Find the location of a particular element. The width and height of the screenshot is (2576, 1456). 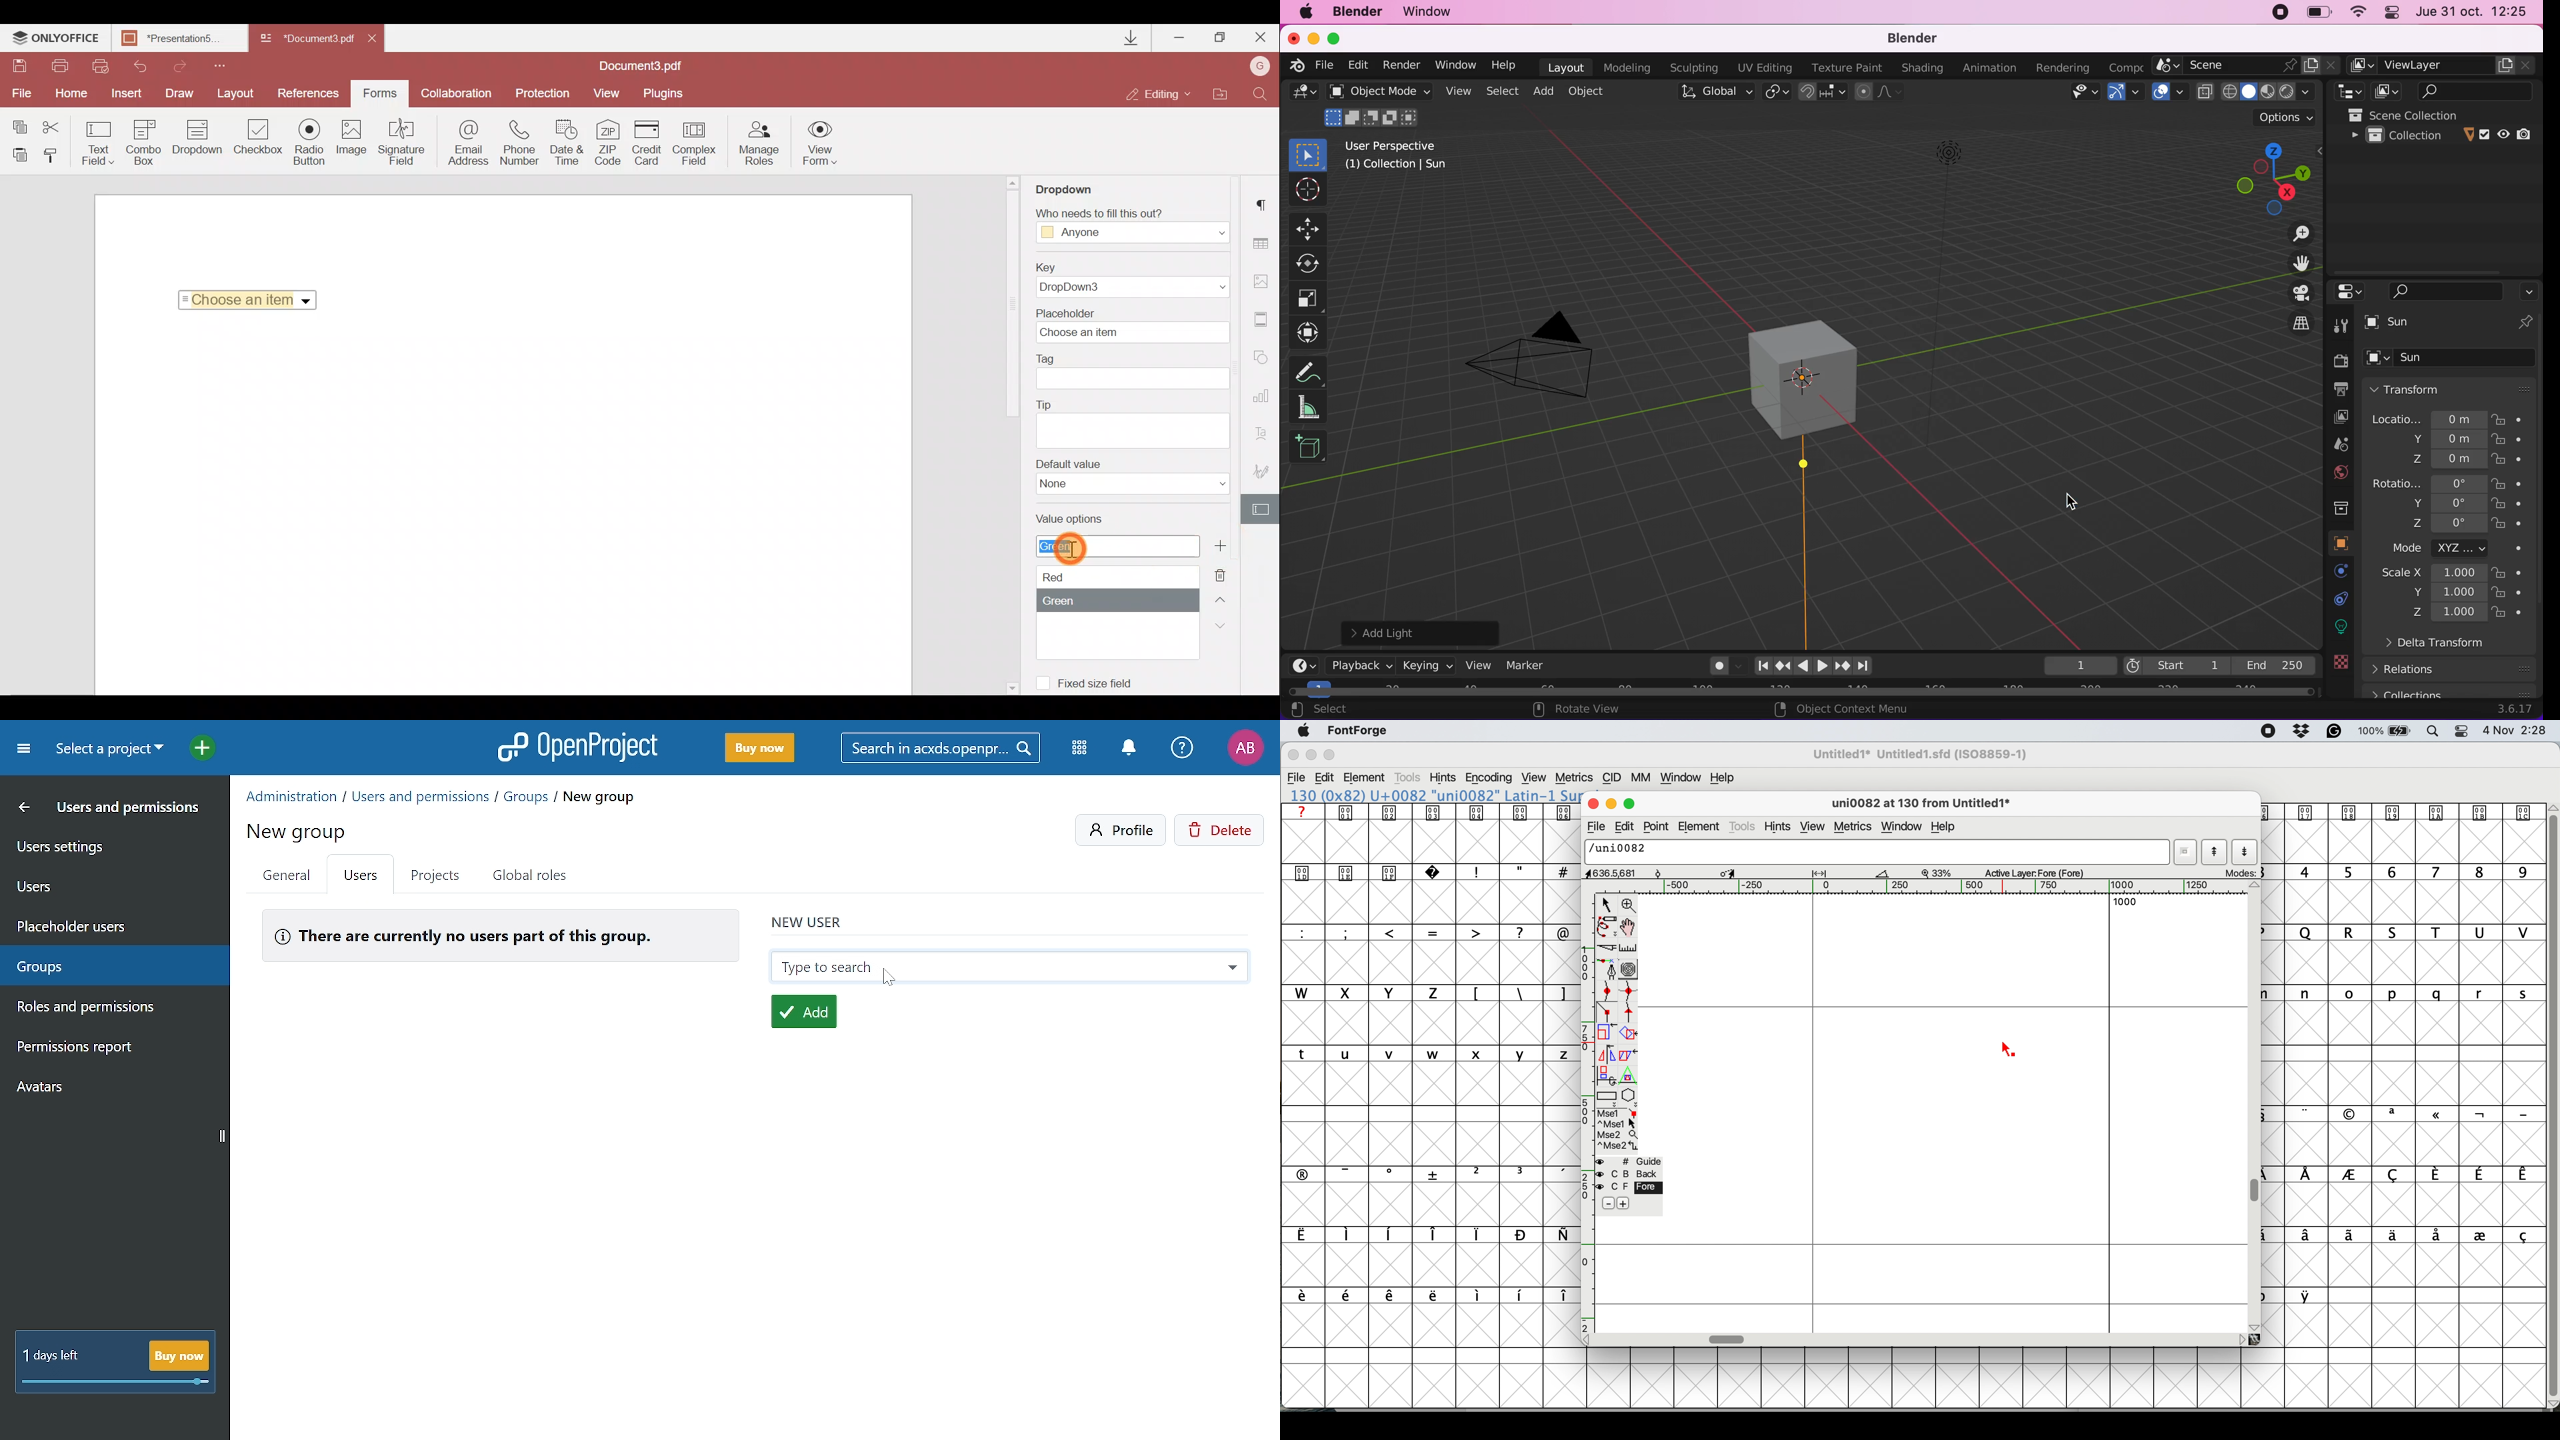

recording stopped is located at coordinates (2280, 12).